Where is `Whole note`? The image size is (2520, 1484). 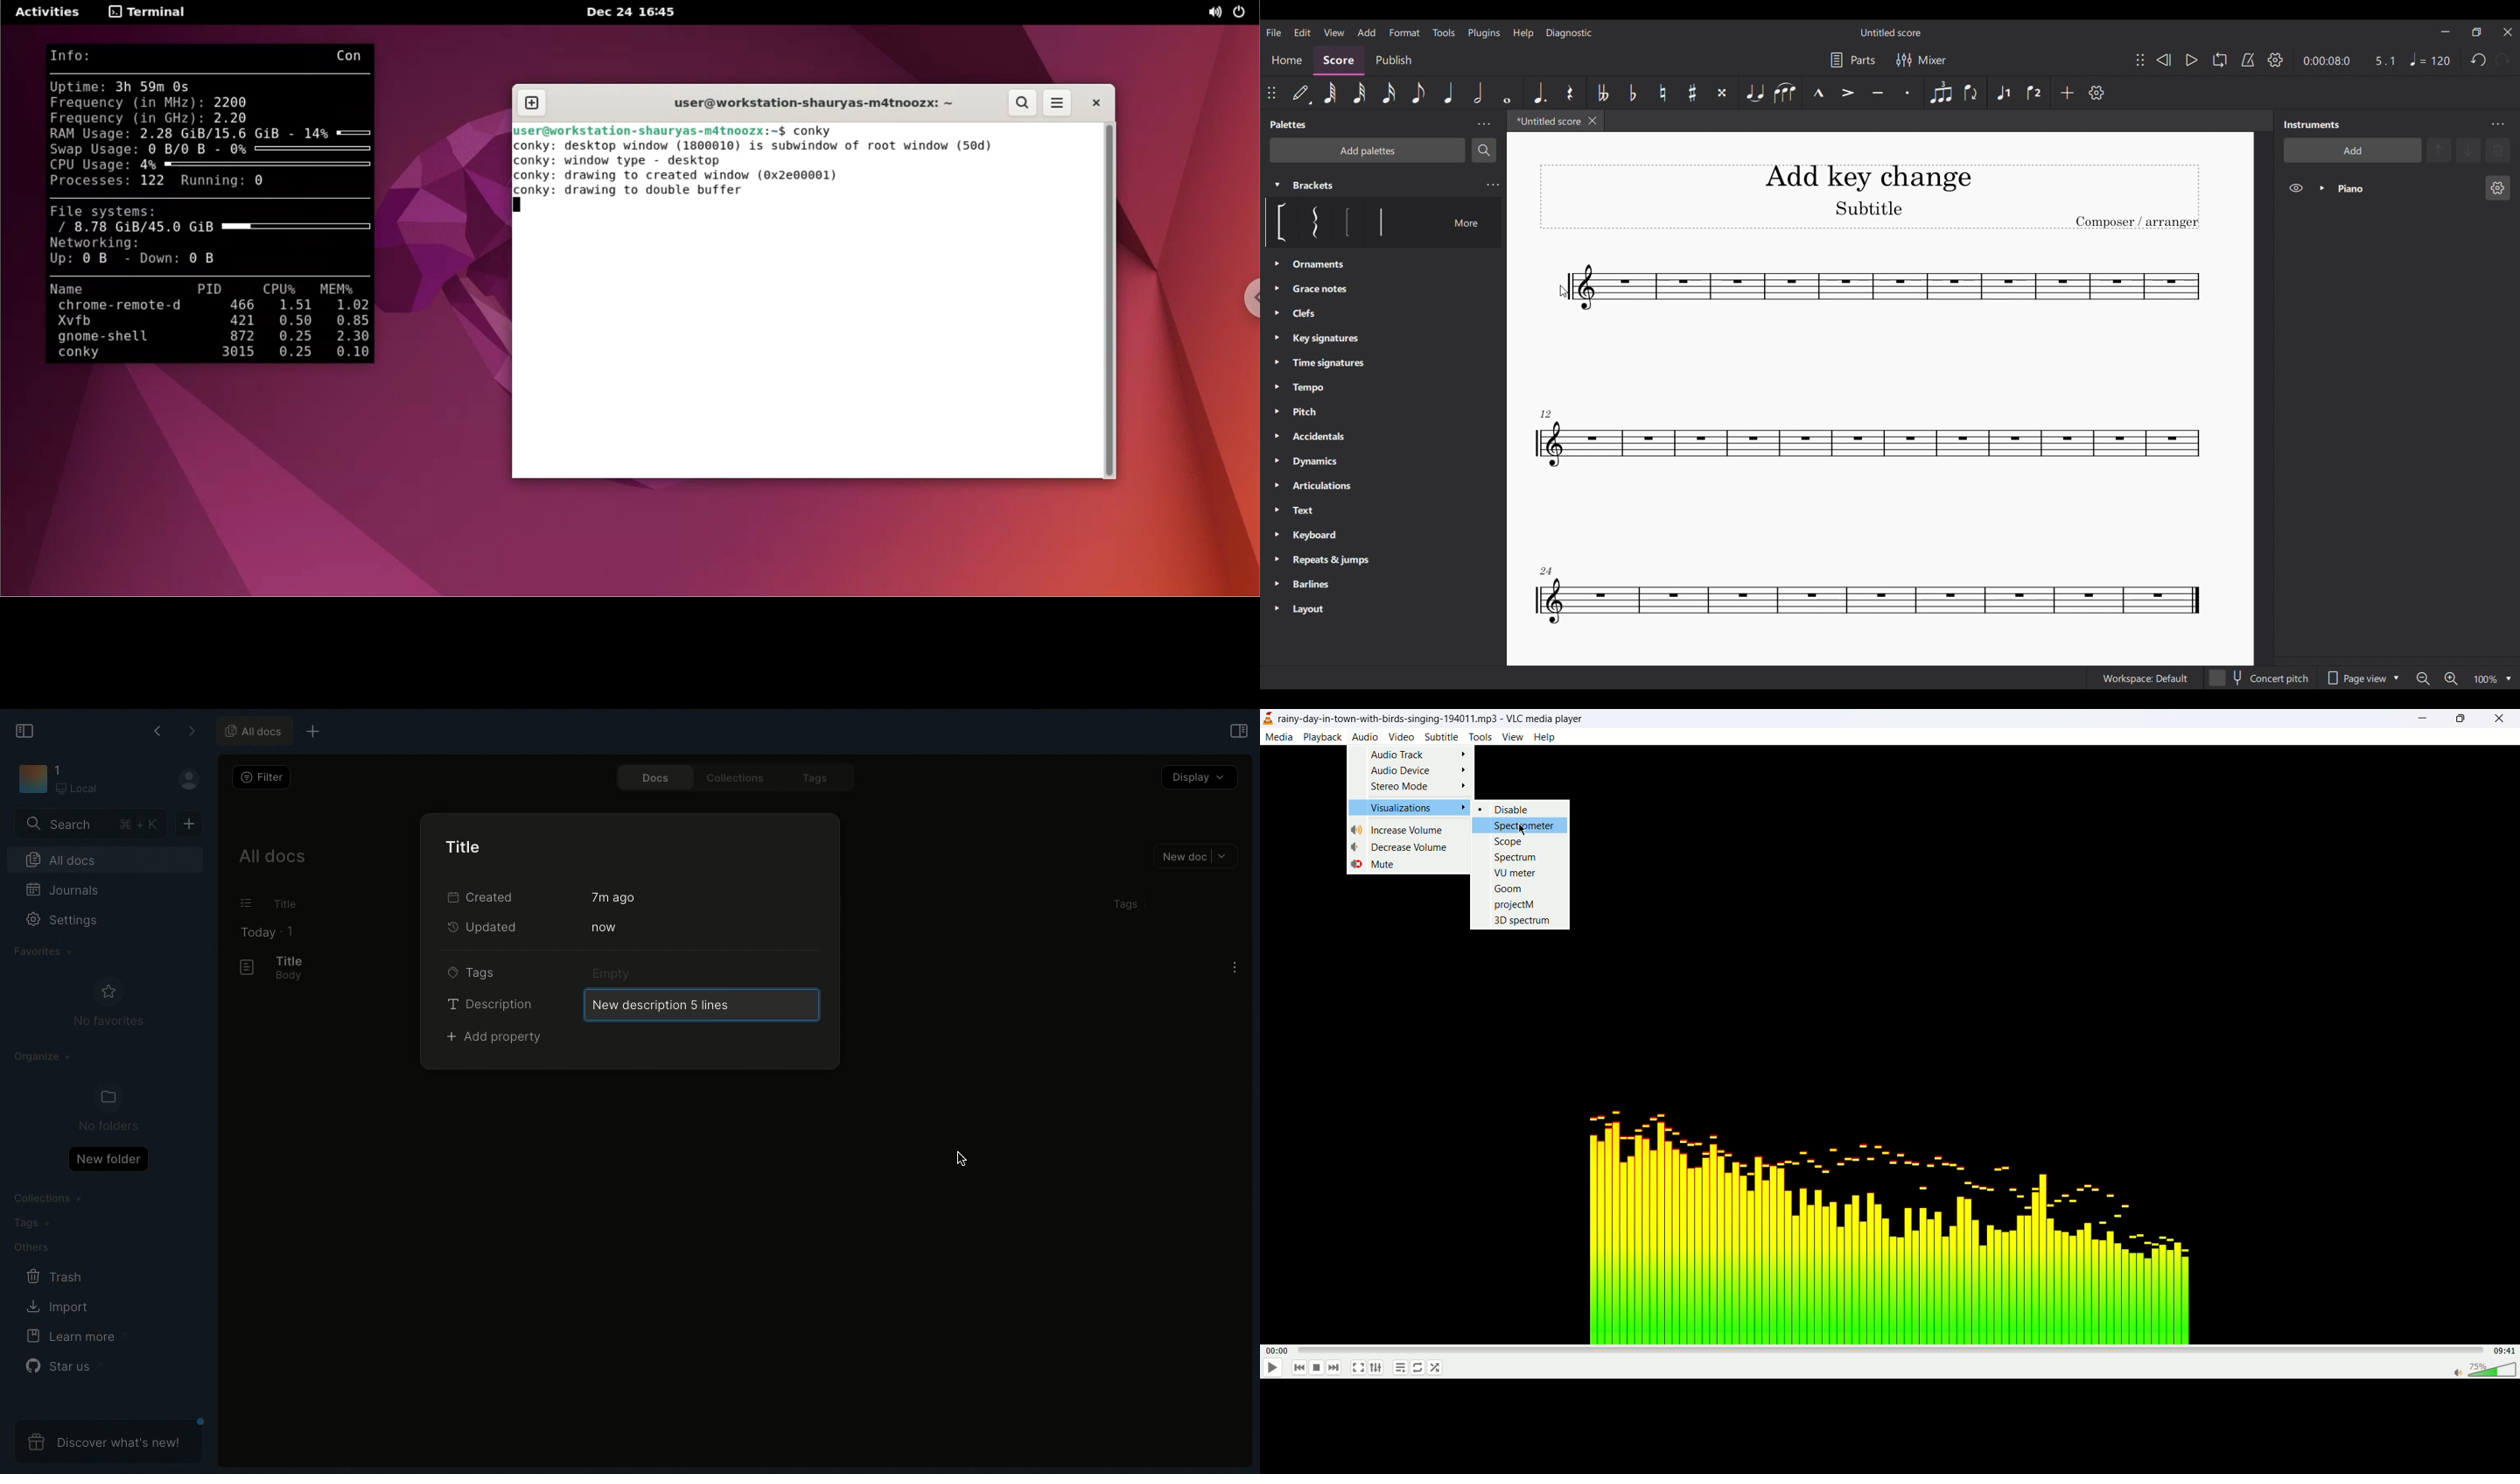 Whole note is located at coordinates (1507, 93).